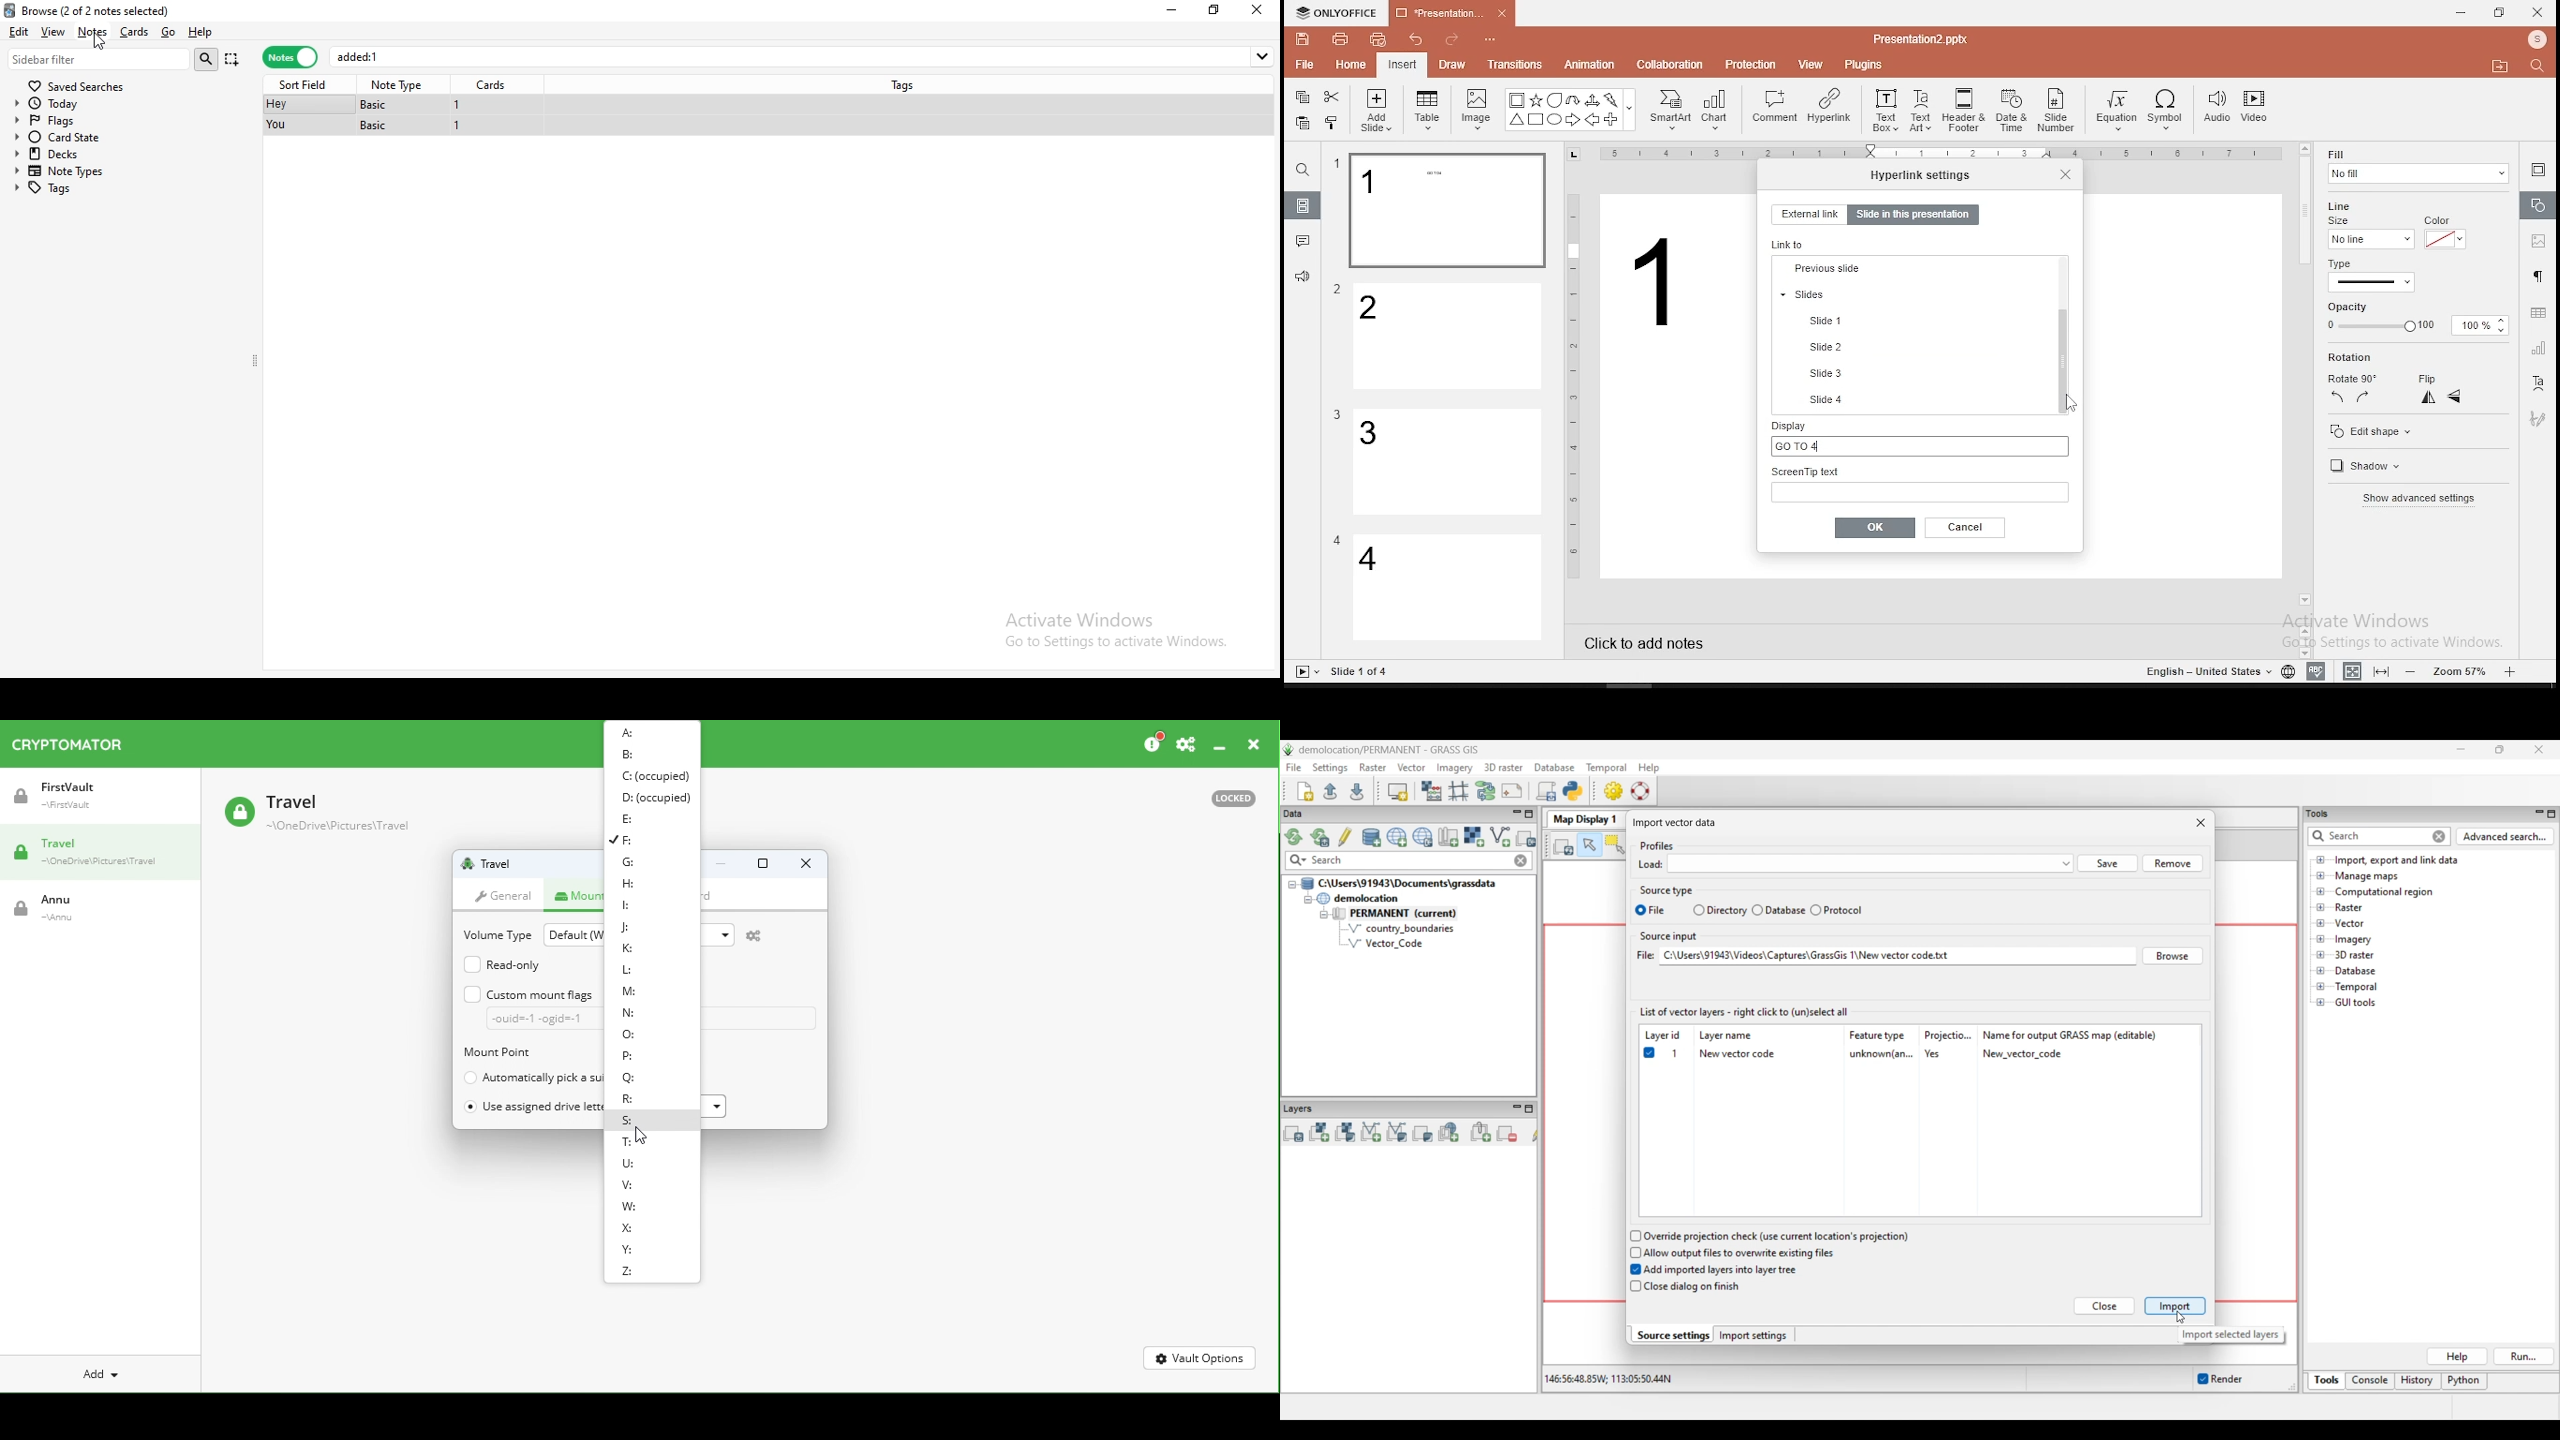  Describe the element at coordinates (1865, 61) in the screenshot. I see `plugins` at that location.